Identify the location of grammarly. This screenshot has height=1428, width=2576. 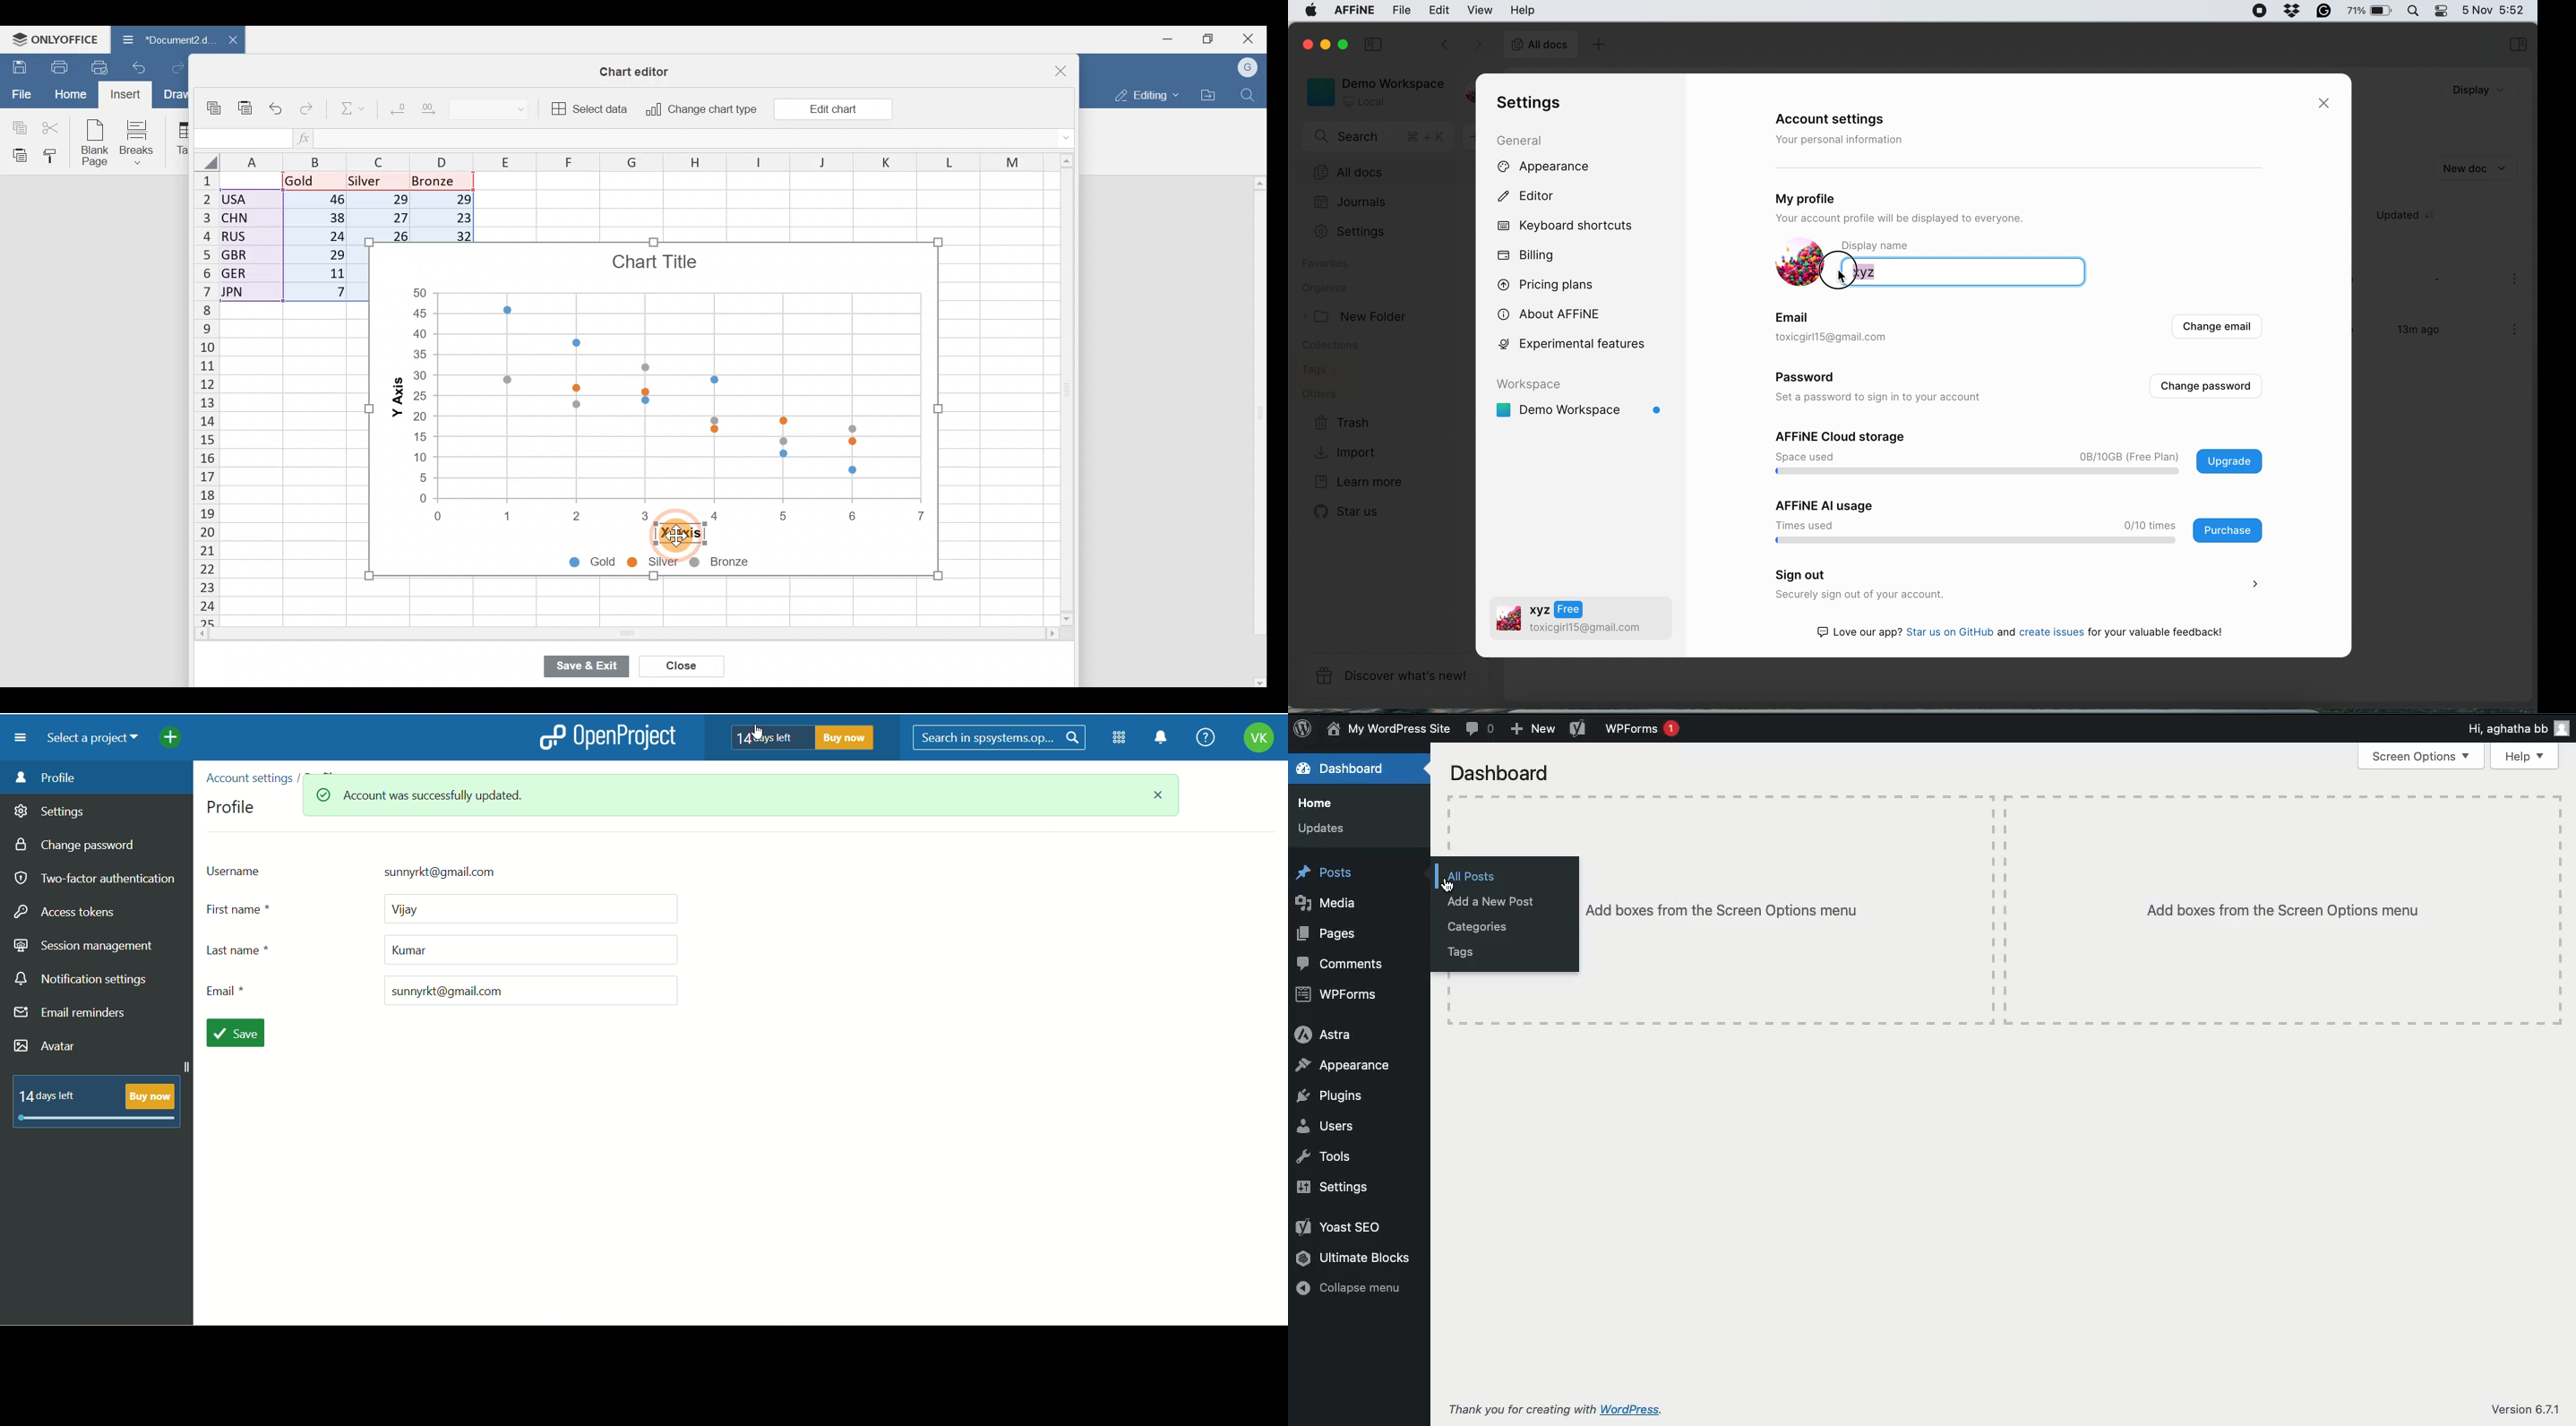
(2322, 10).